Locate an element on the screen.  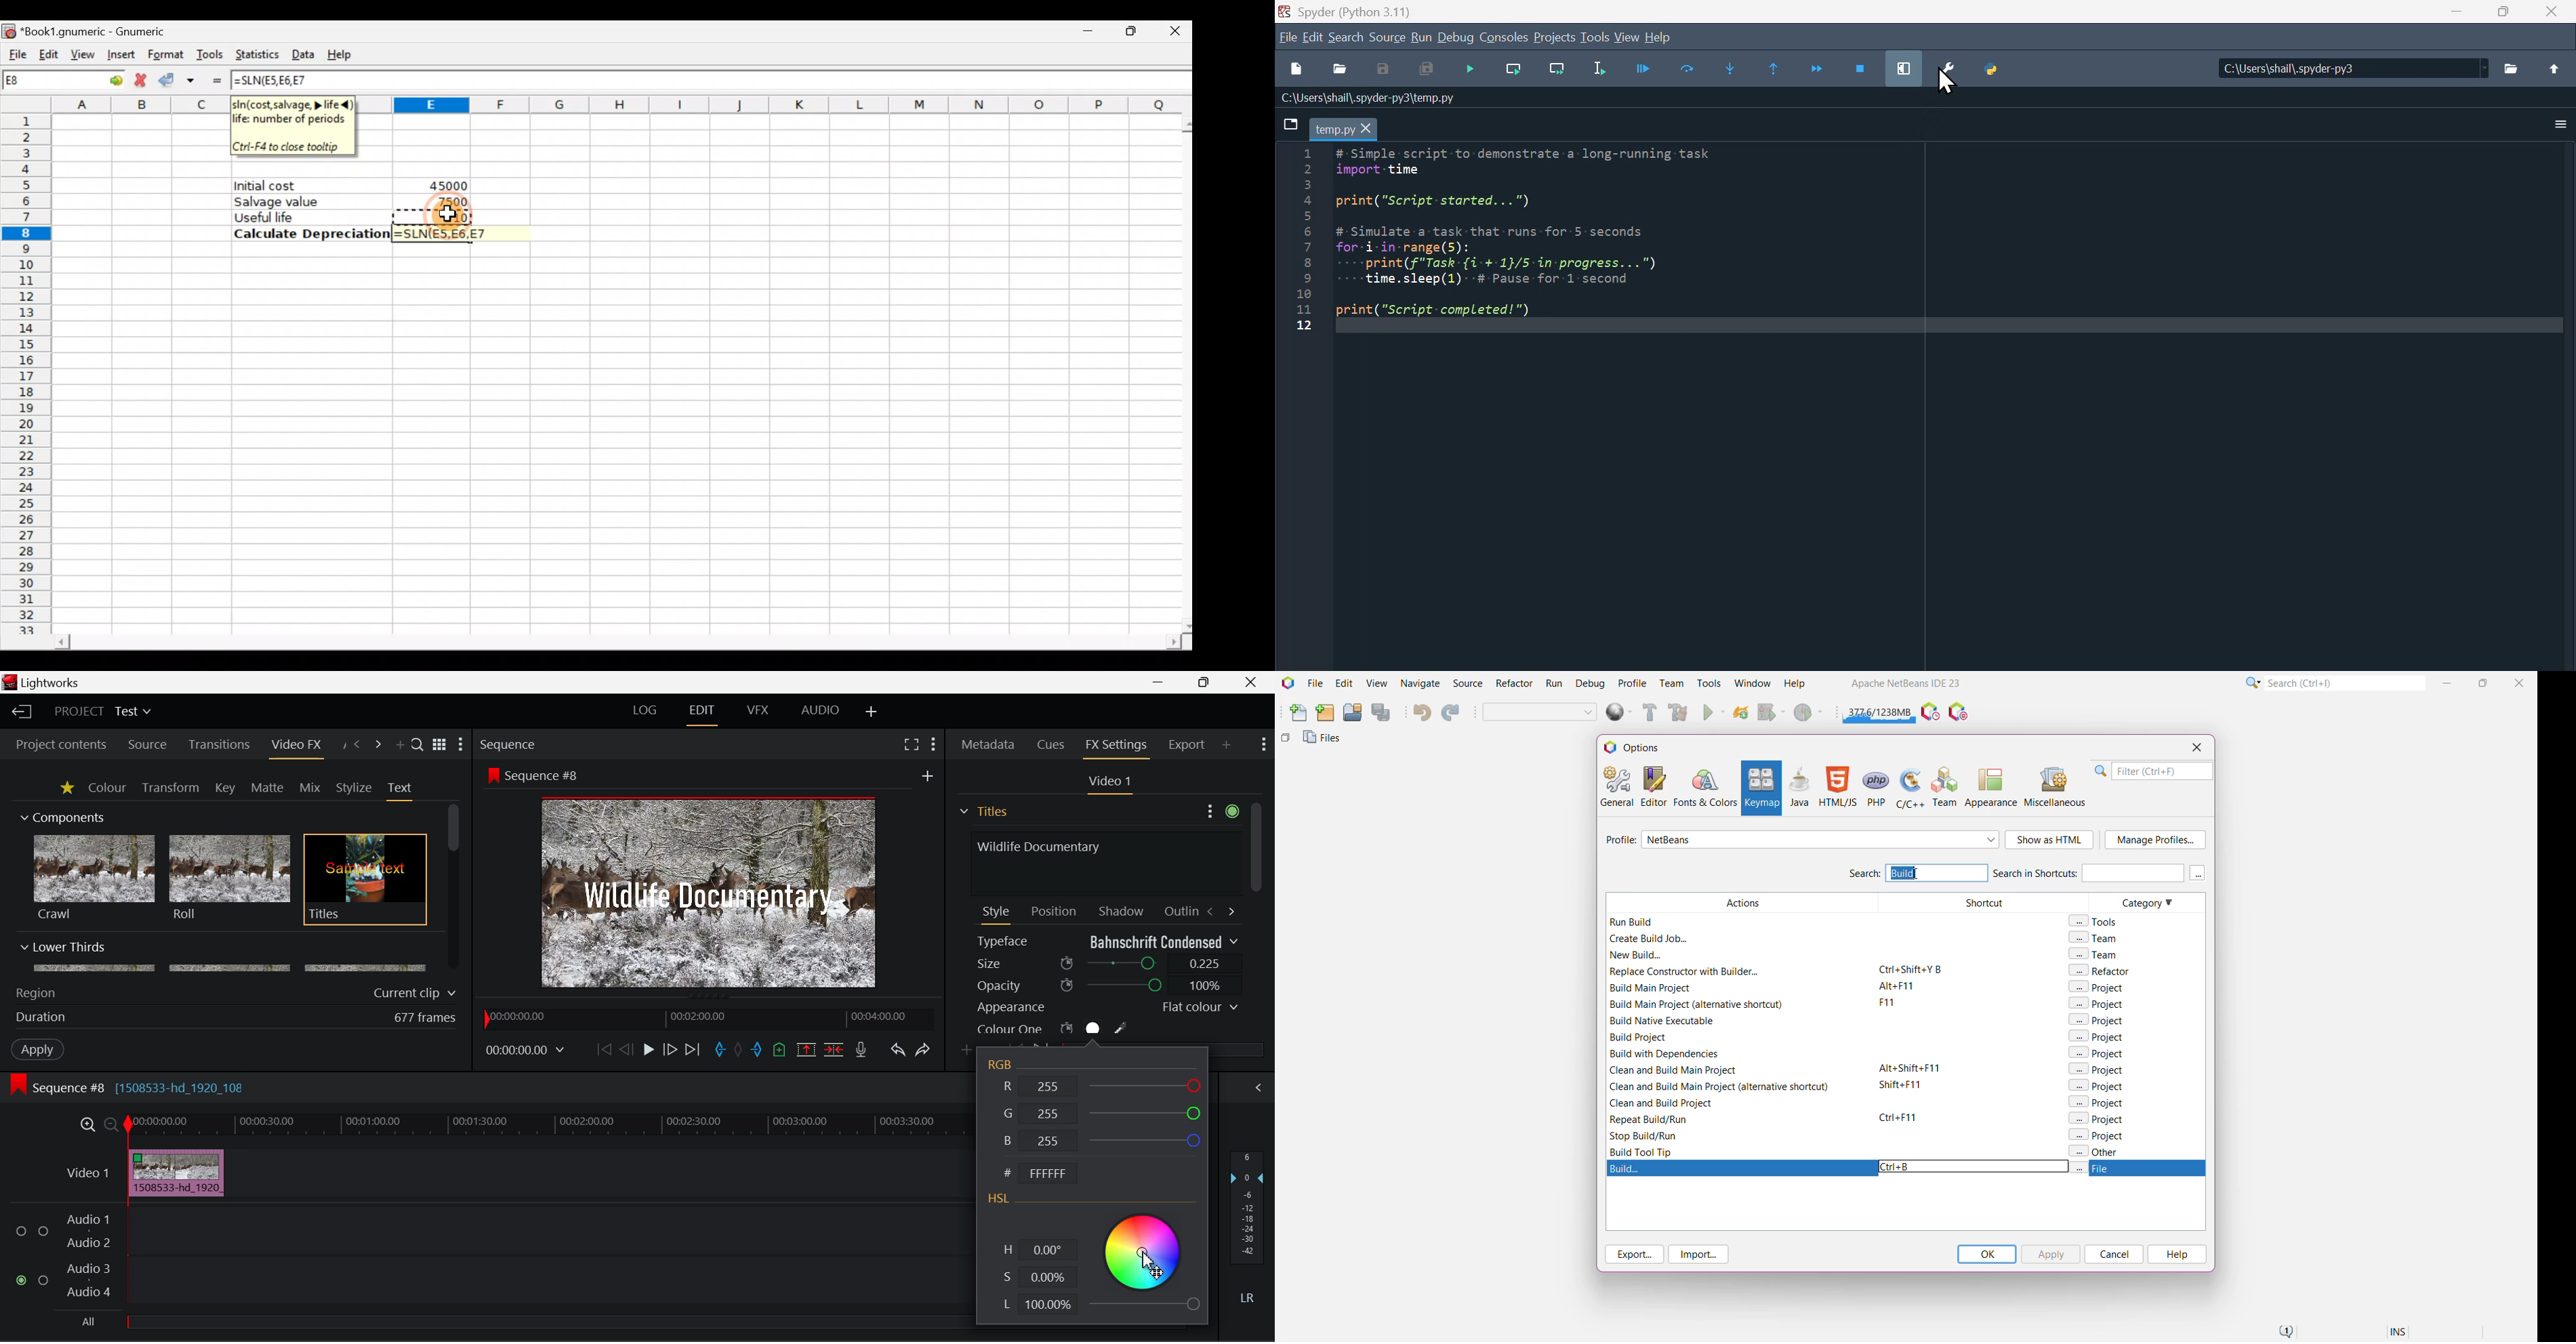
Zoom In Timeline is located at coordinates (88, 1128).